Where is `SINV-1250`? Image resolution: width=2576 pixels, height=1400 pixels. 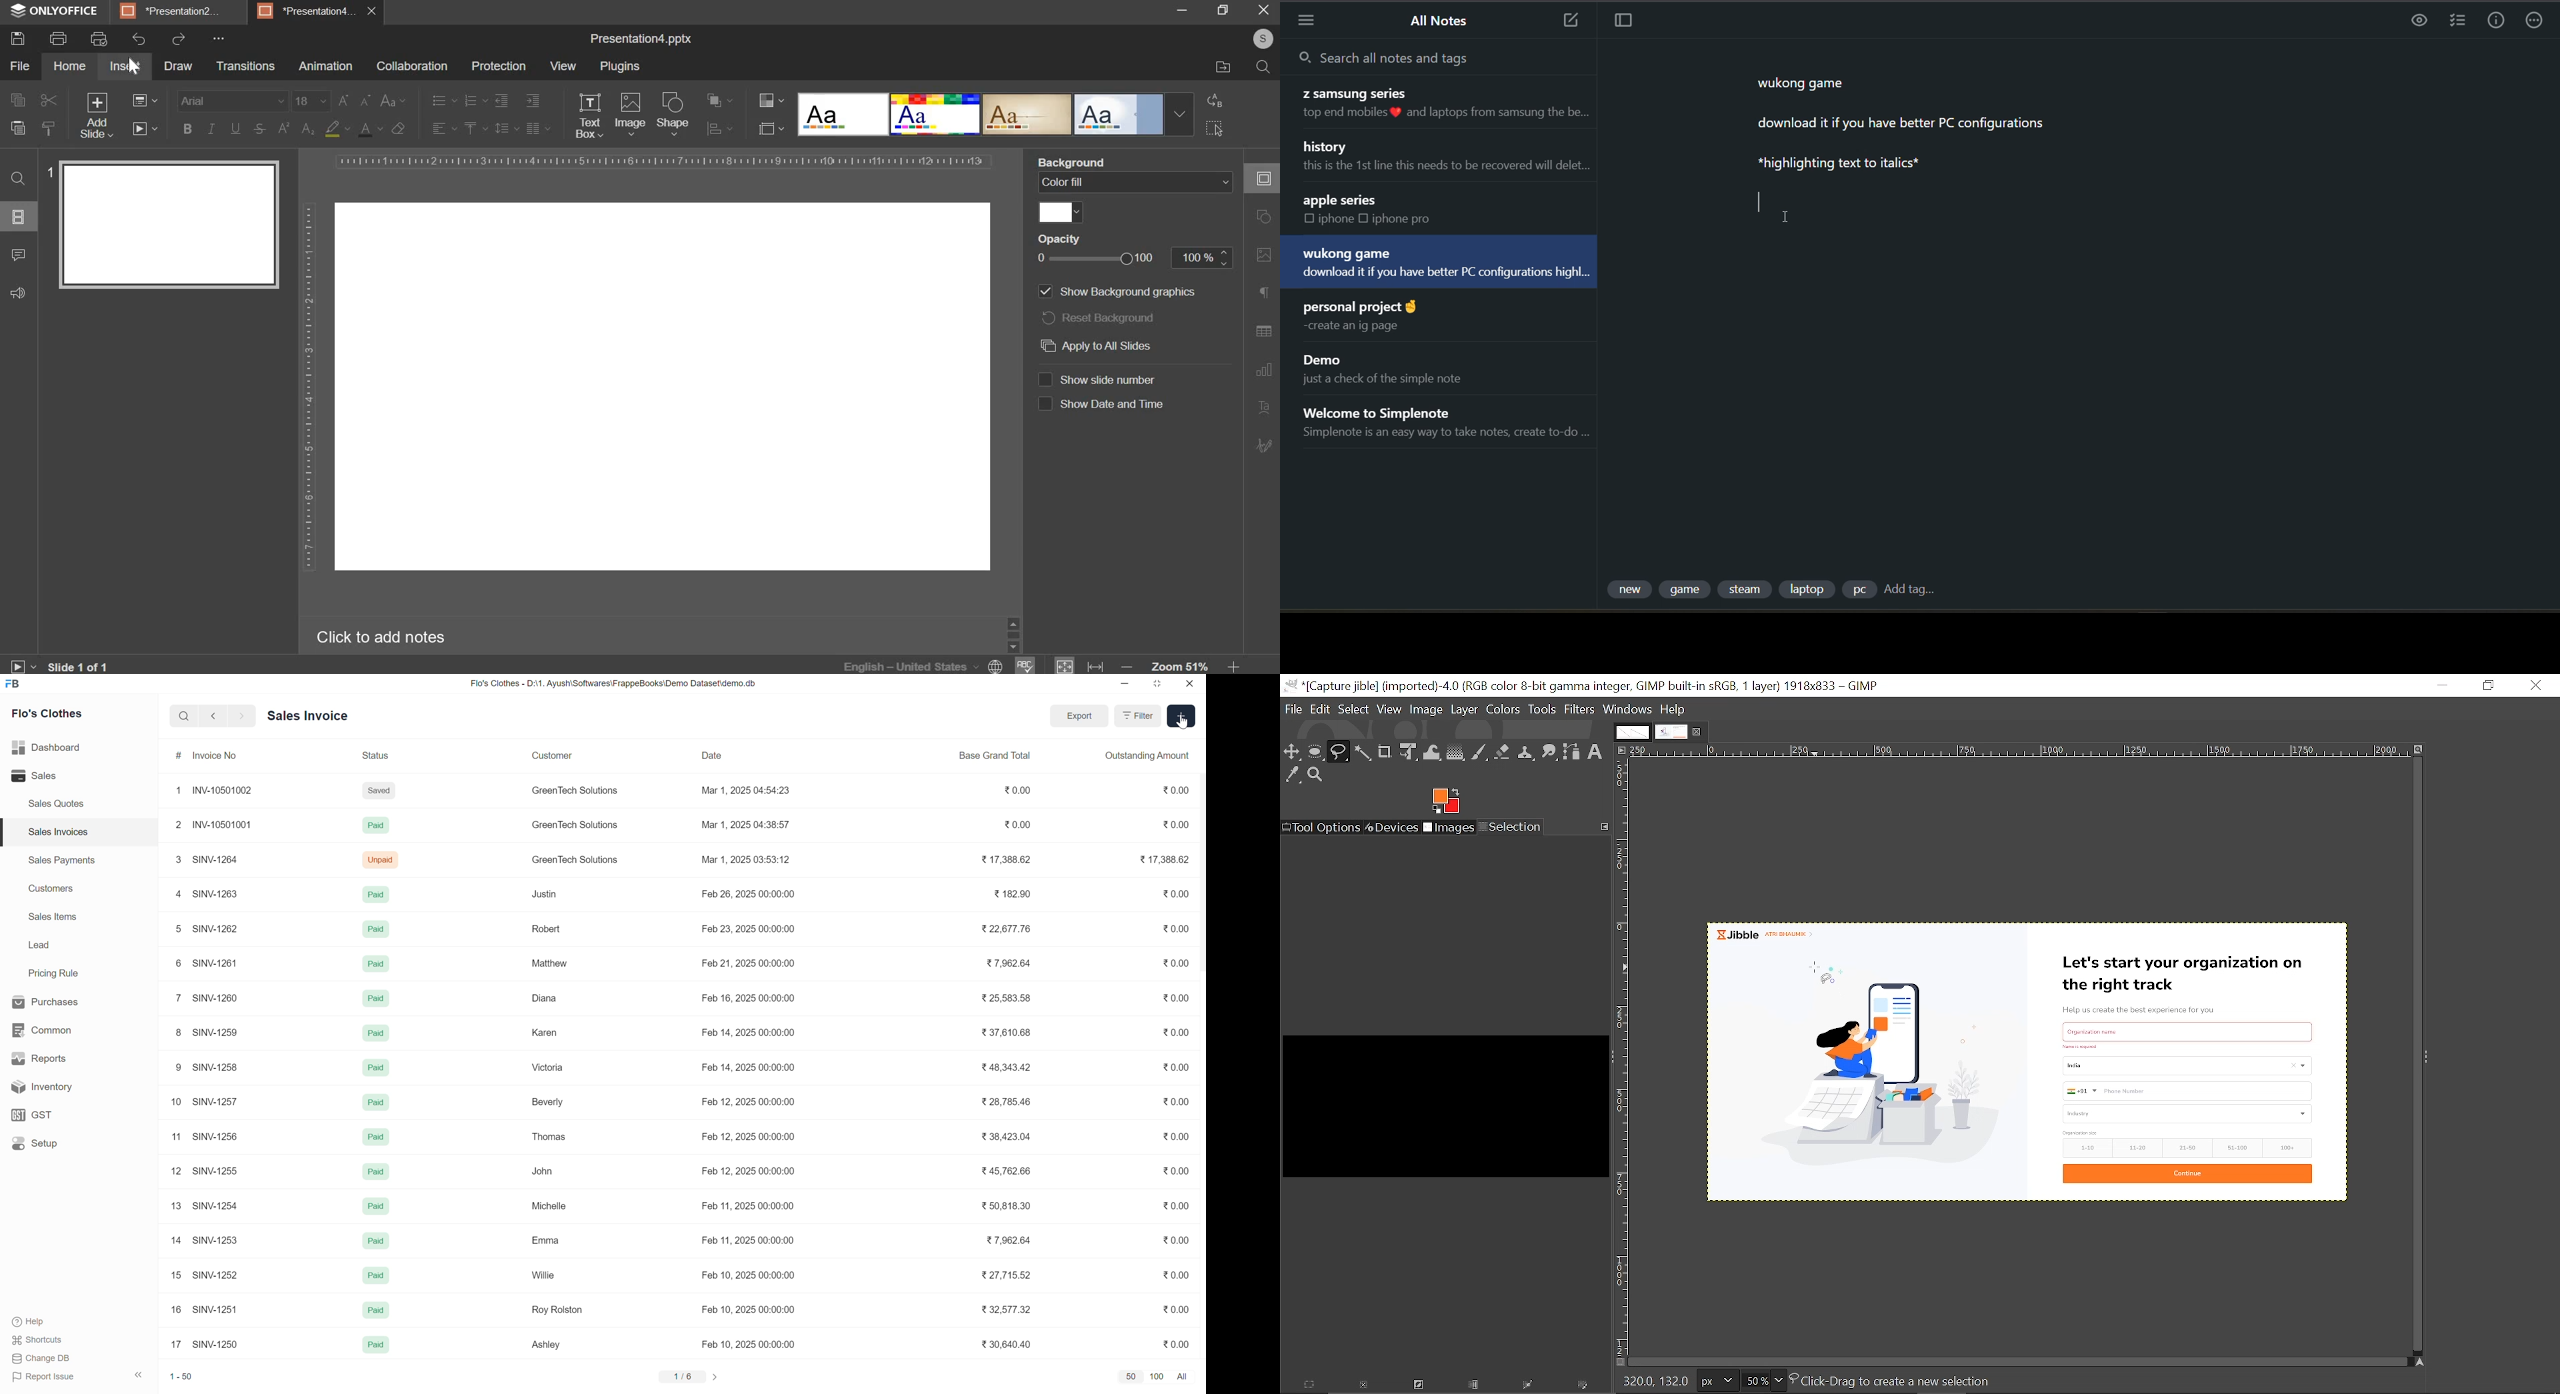
SINV-1250 is located at coordinates (216, 1346).